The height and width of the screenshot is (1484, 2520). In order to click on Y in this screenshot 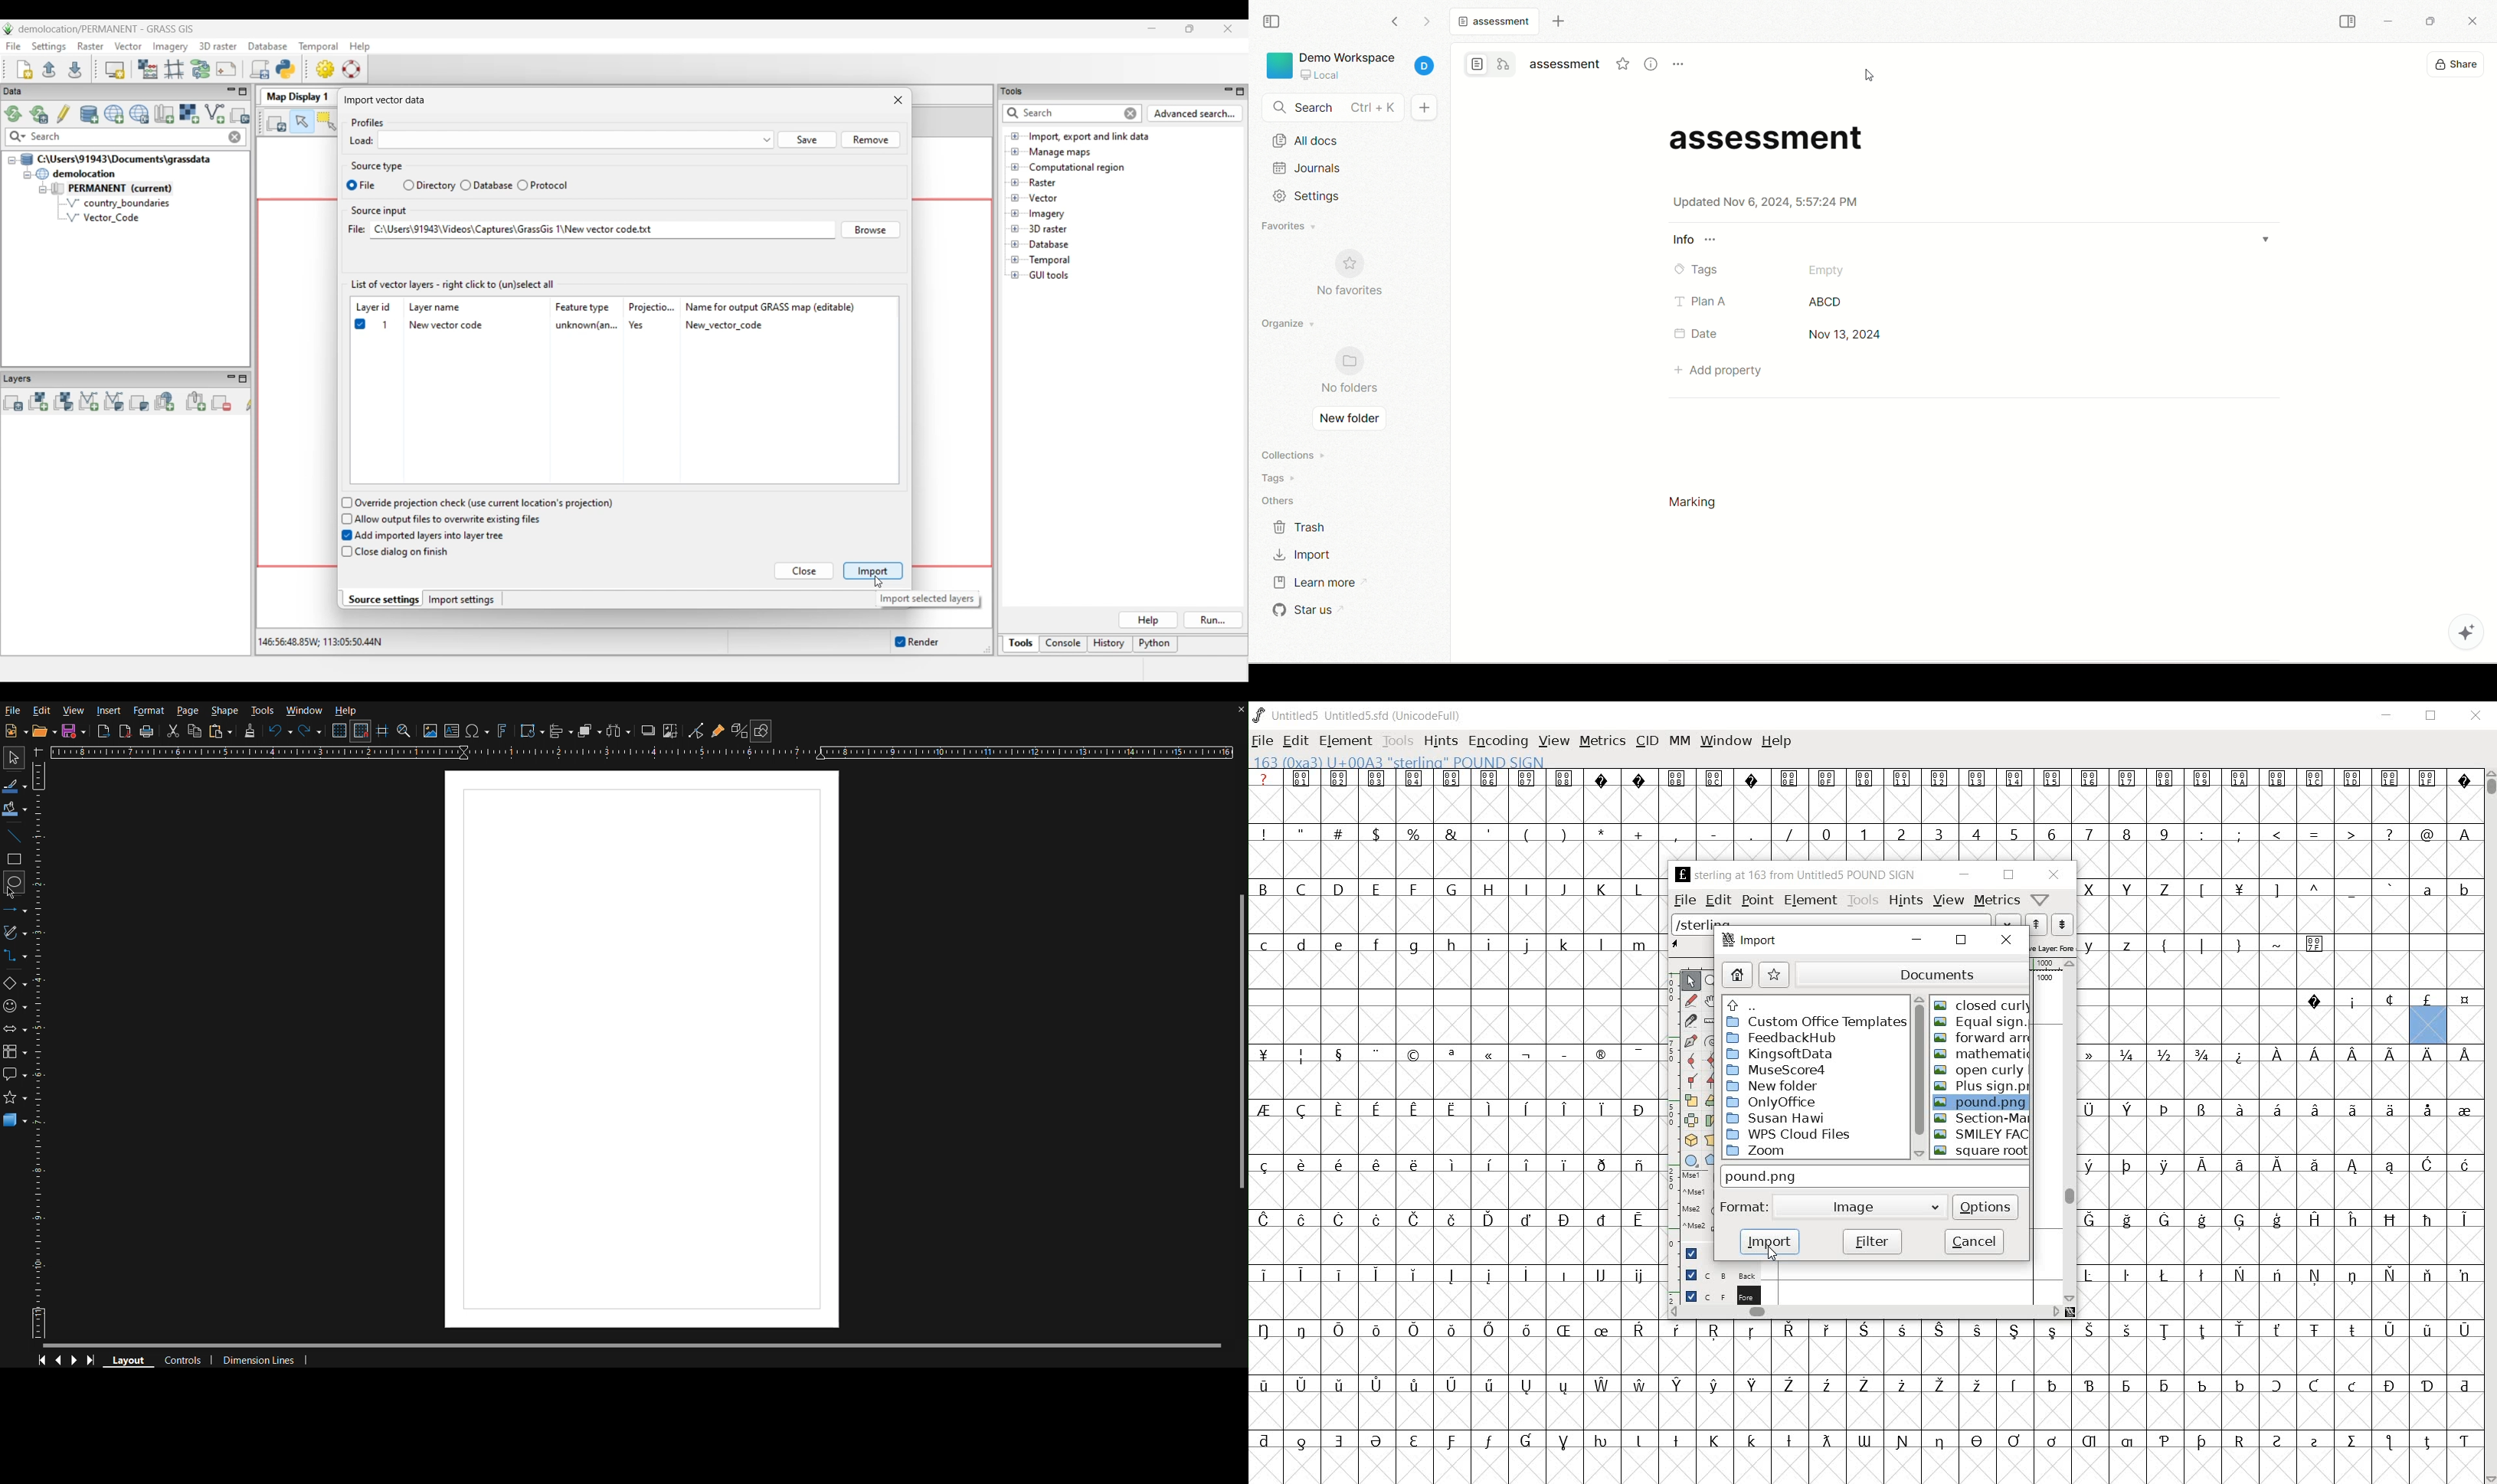, I will do `click(2126, 889)`.